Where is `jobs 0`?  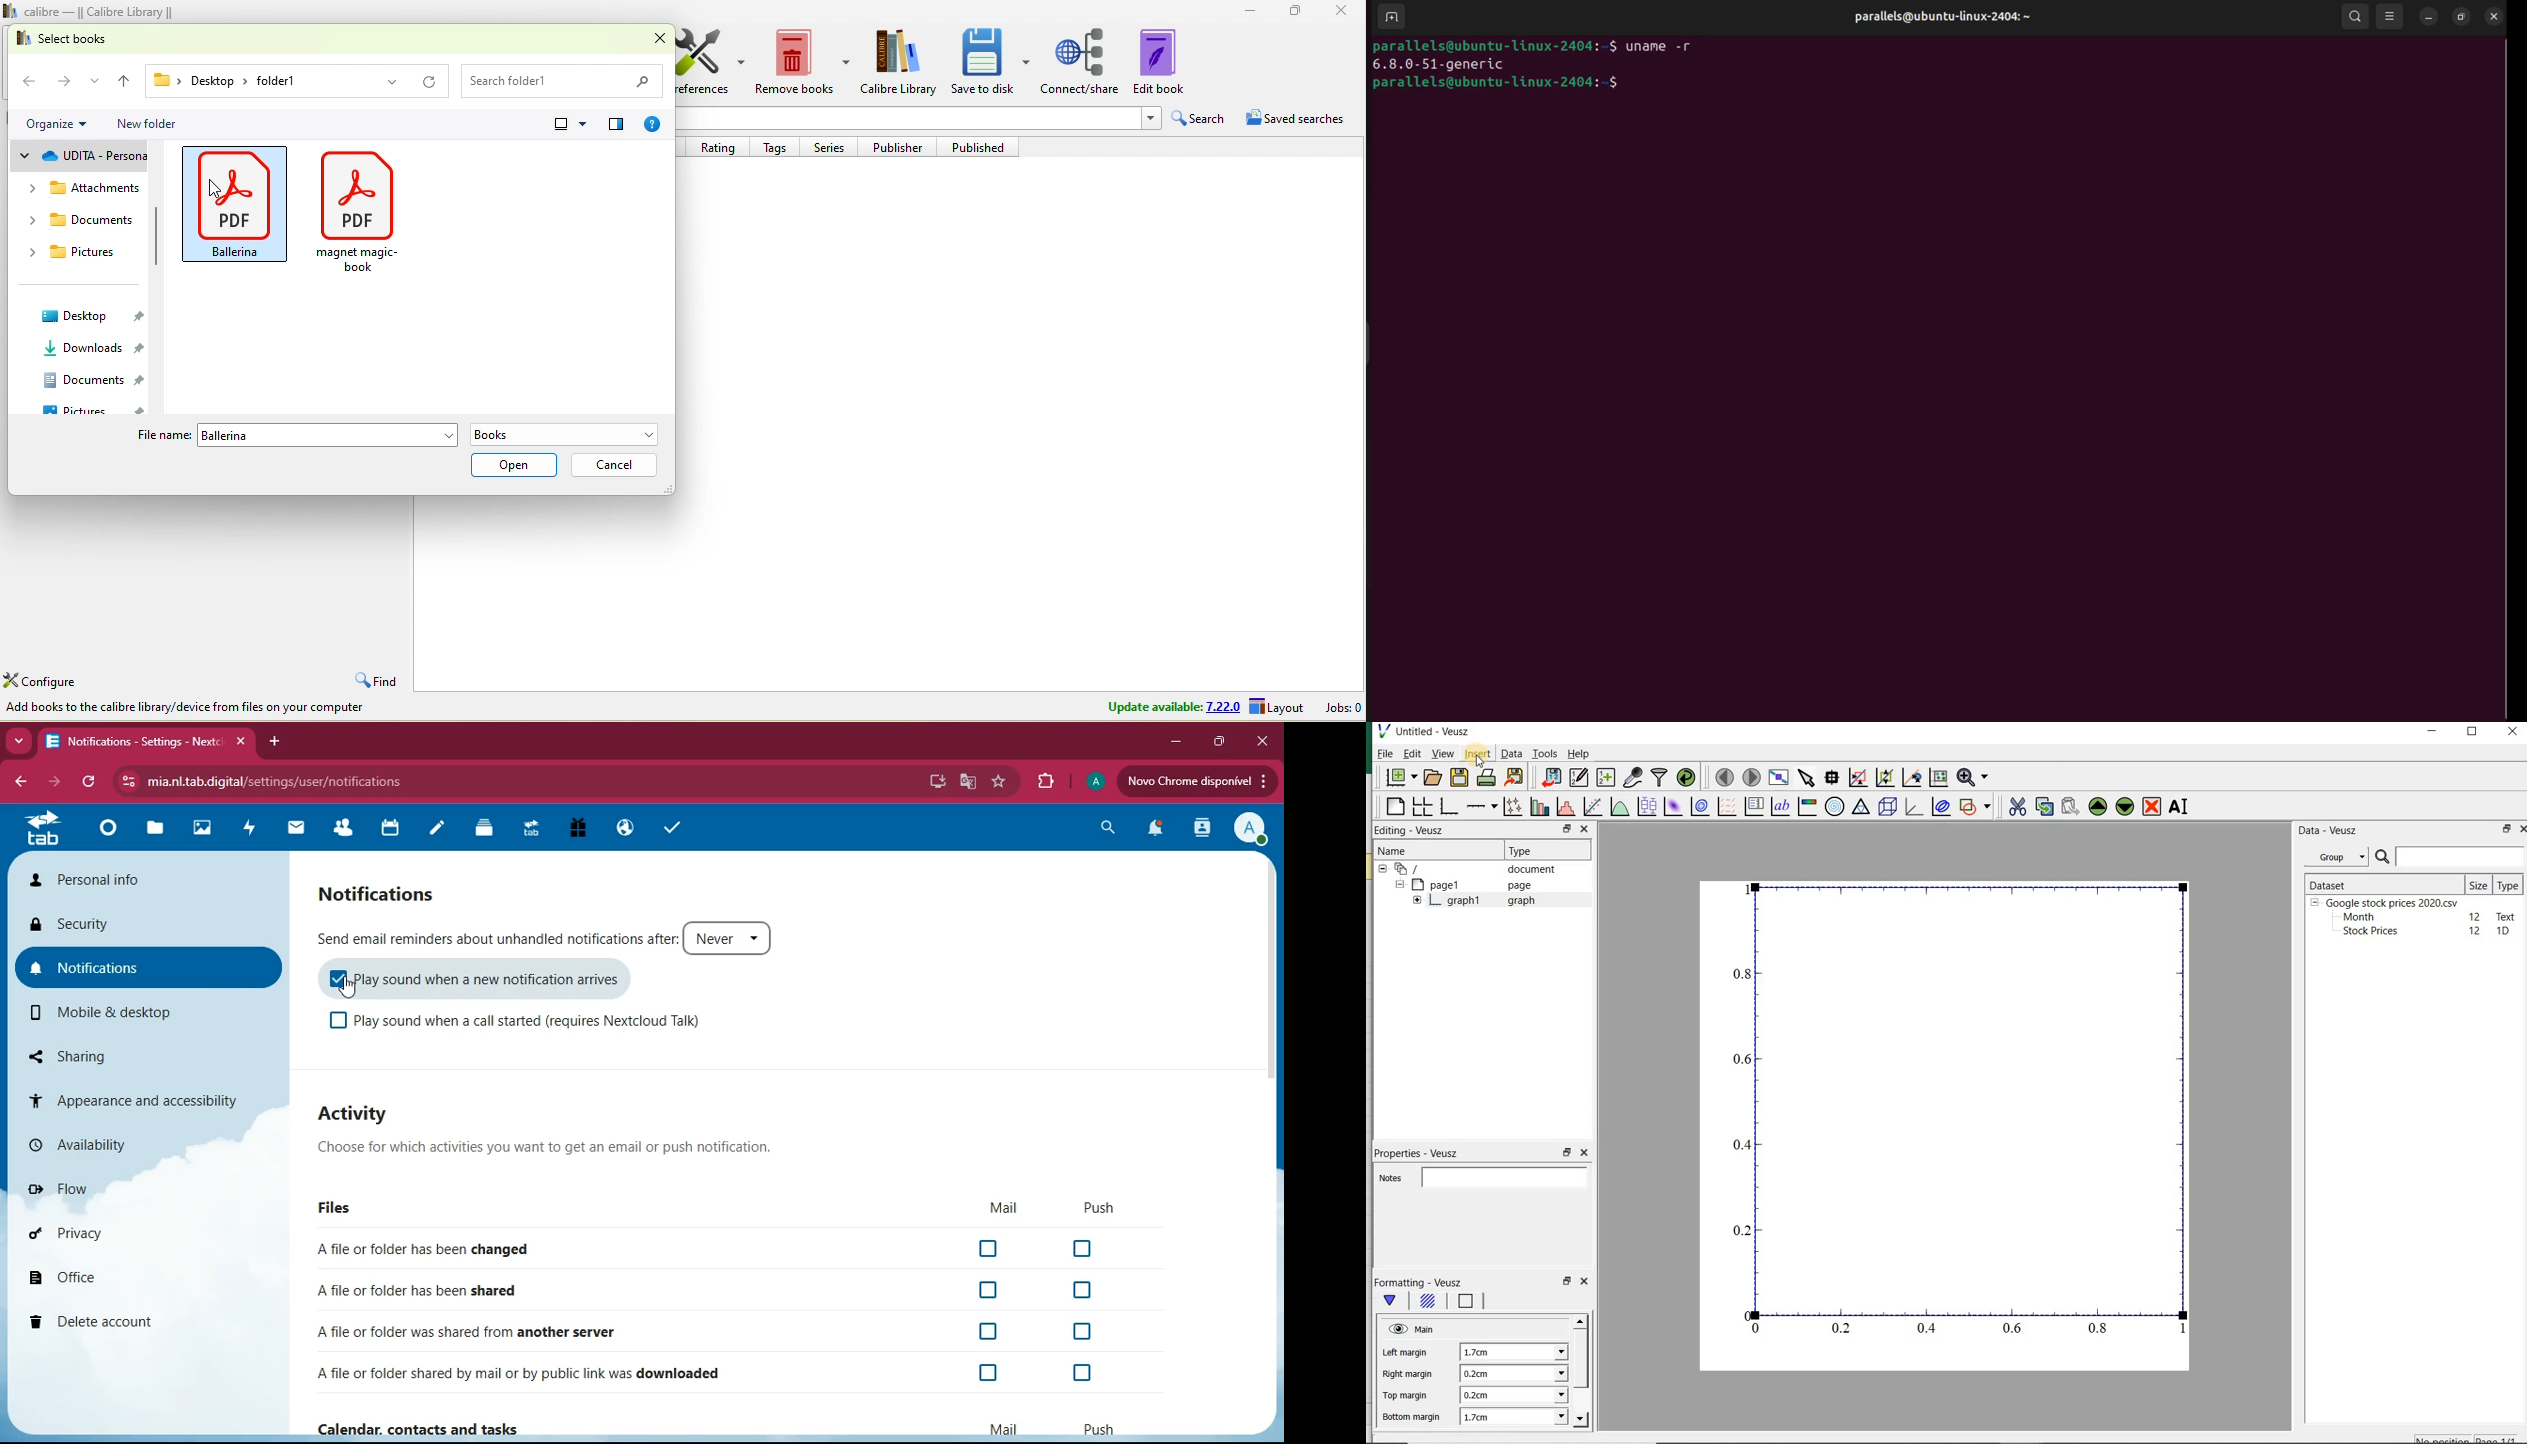
jobs 0 is located at coordinates (1340, 707).